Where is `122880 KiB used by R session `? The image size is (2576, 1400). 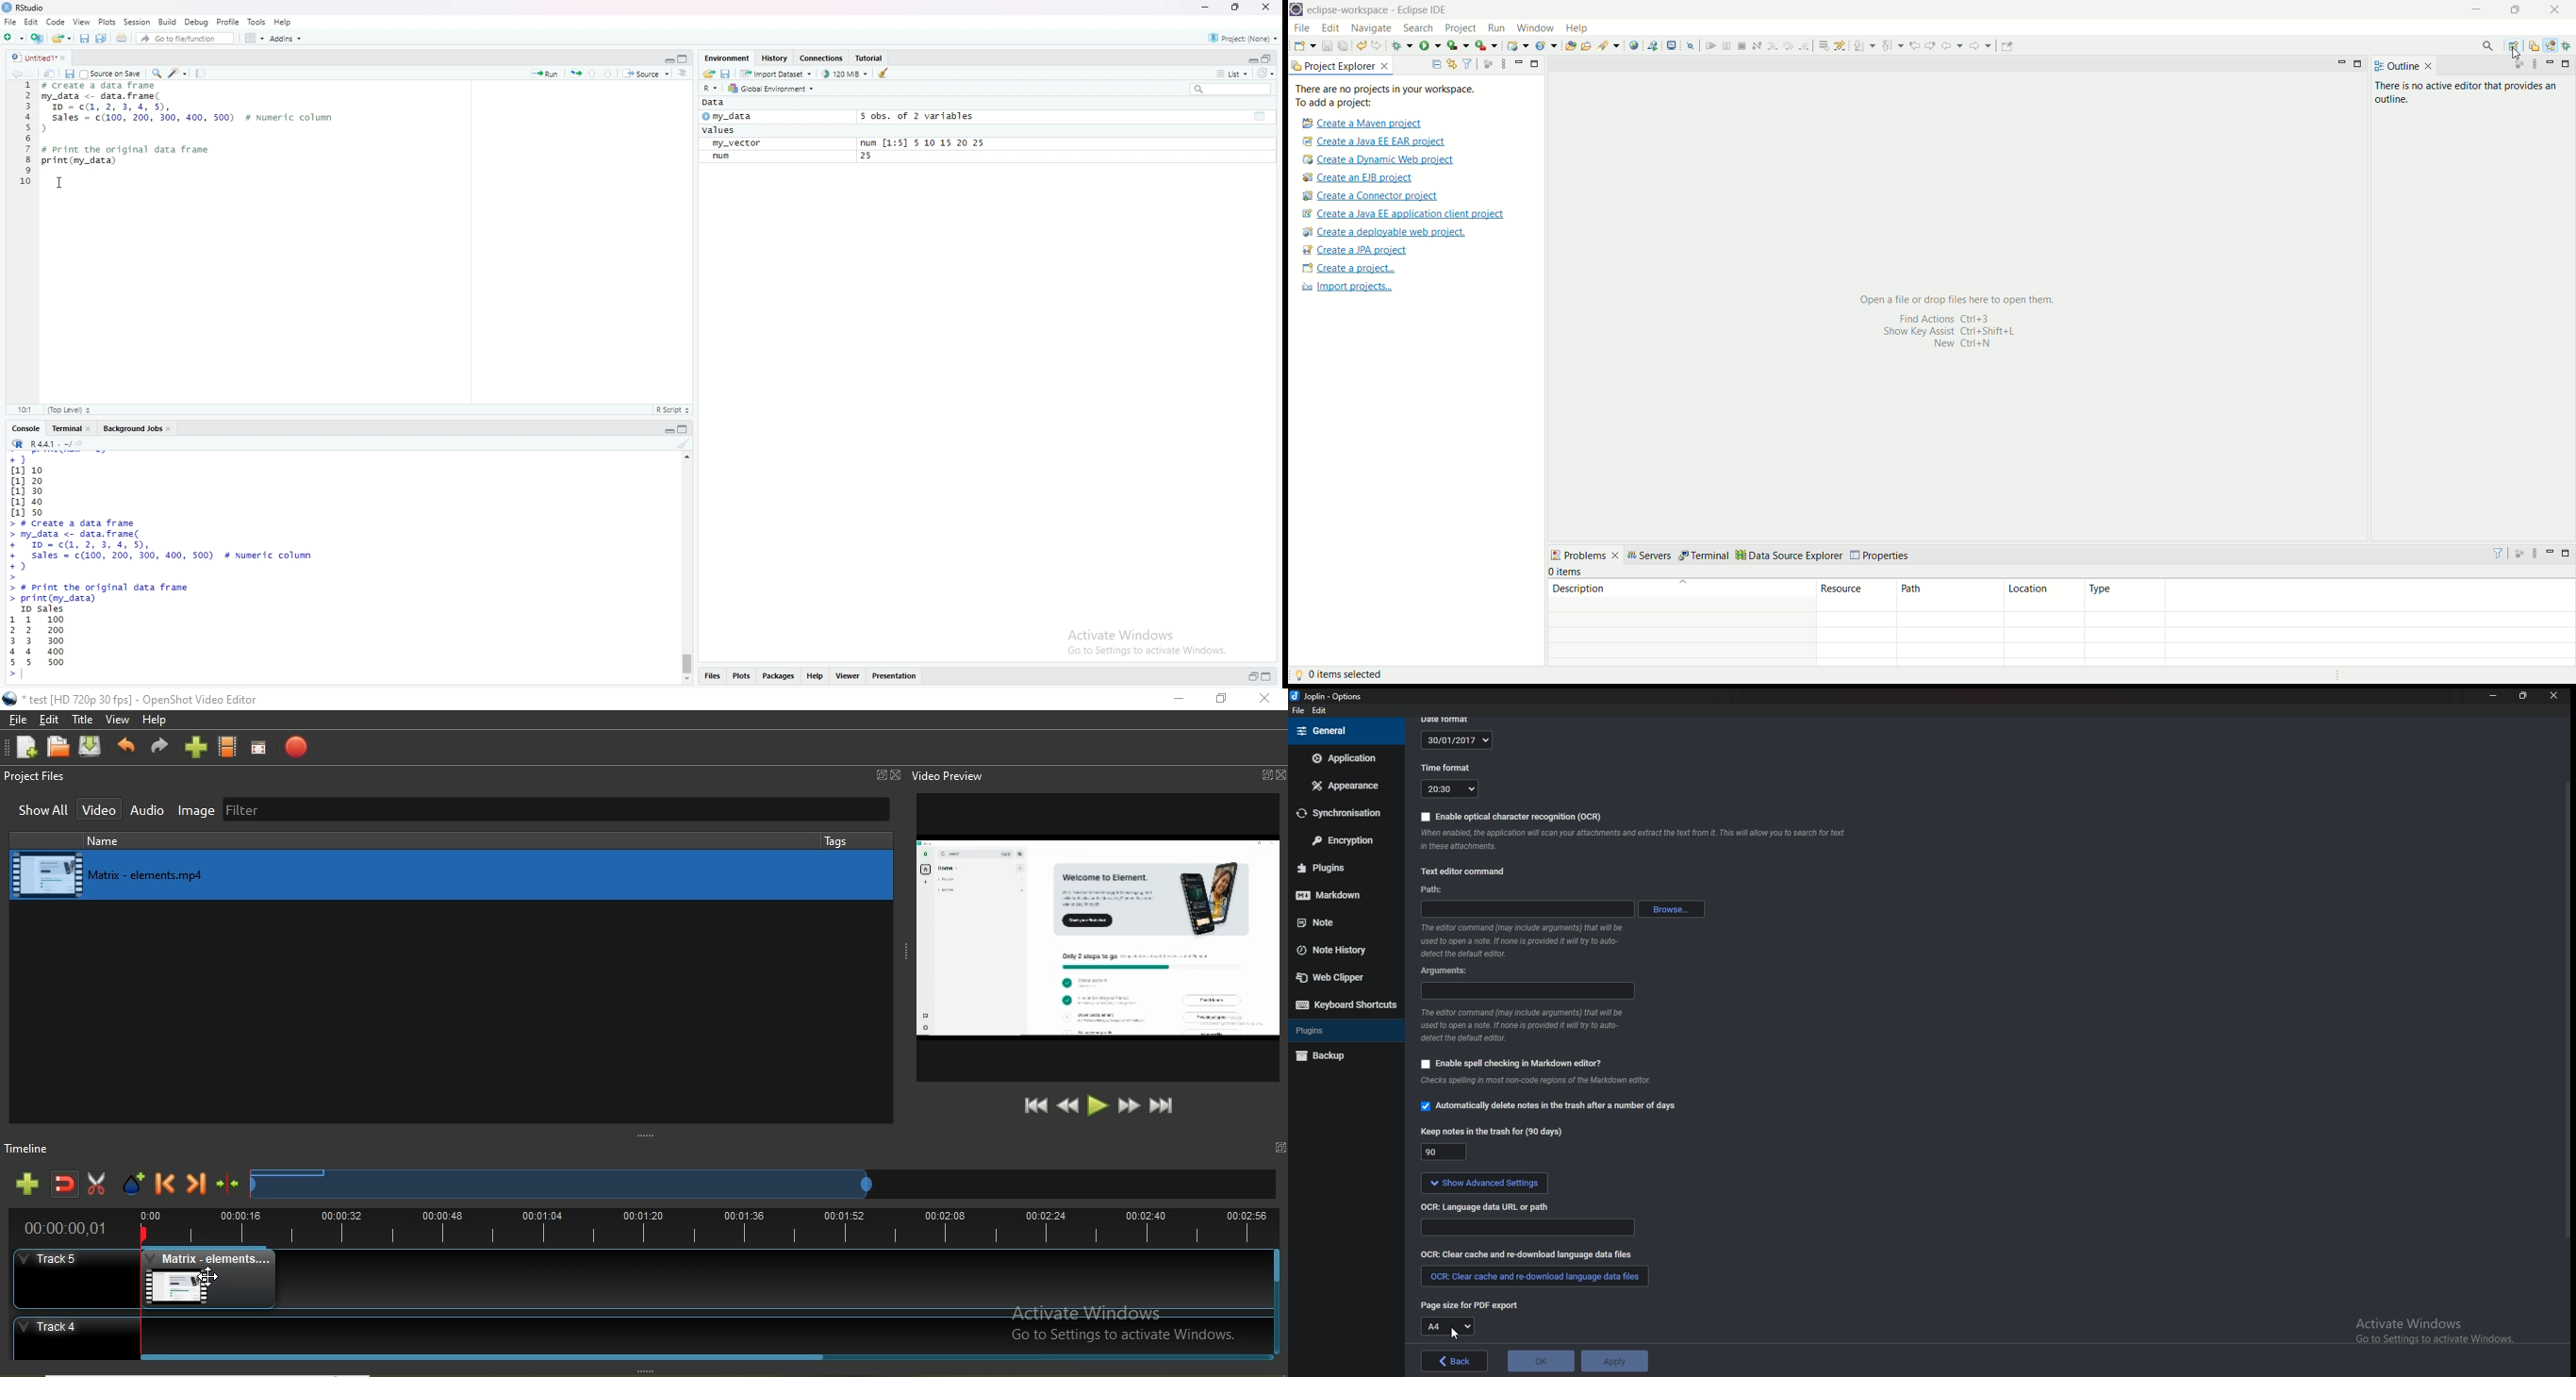 122880 KiB used by R session  is located at coordinates (846, 76).